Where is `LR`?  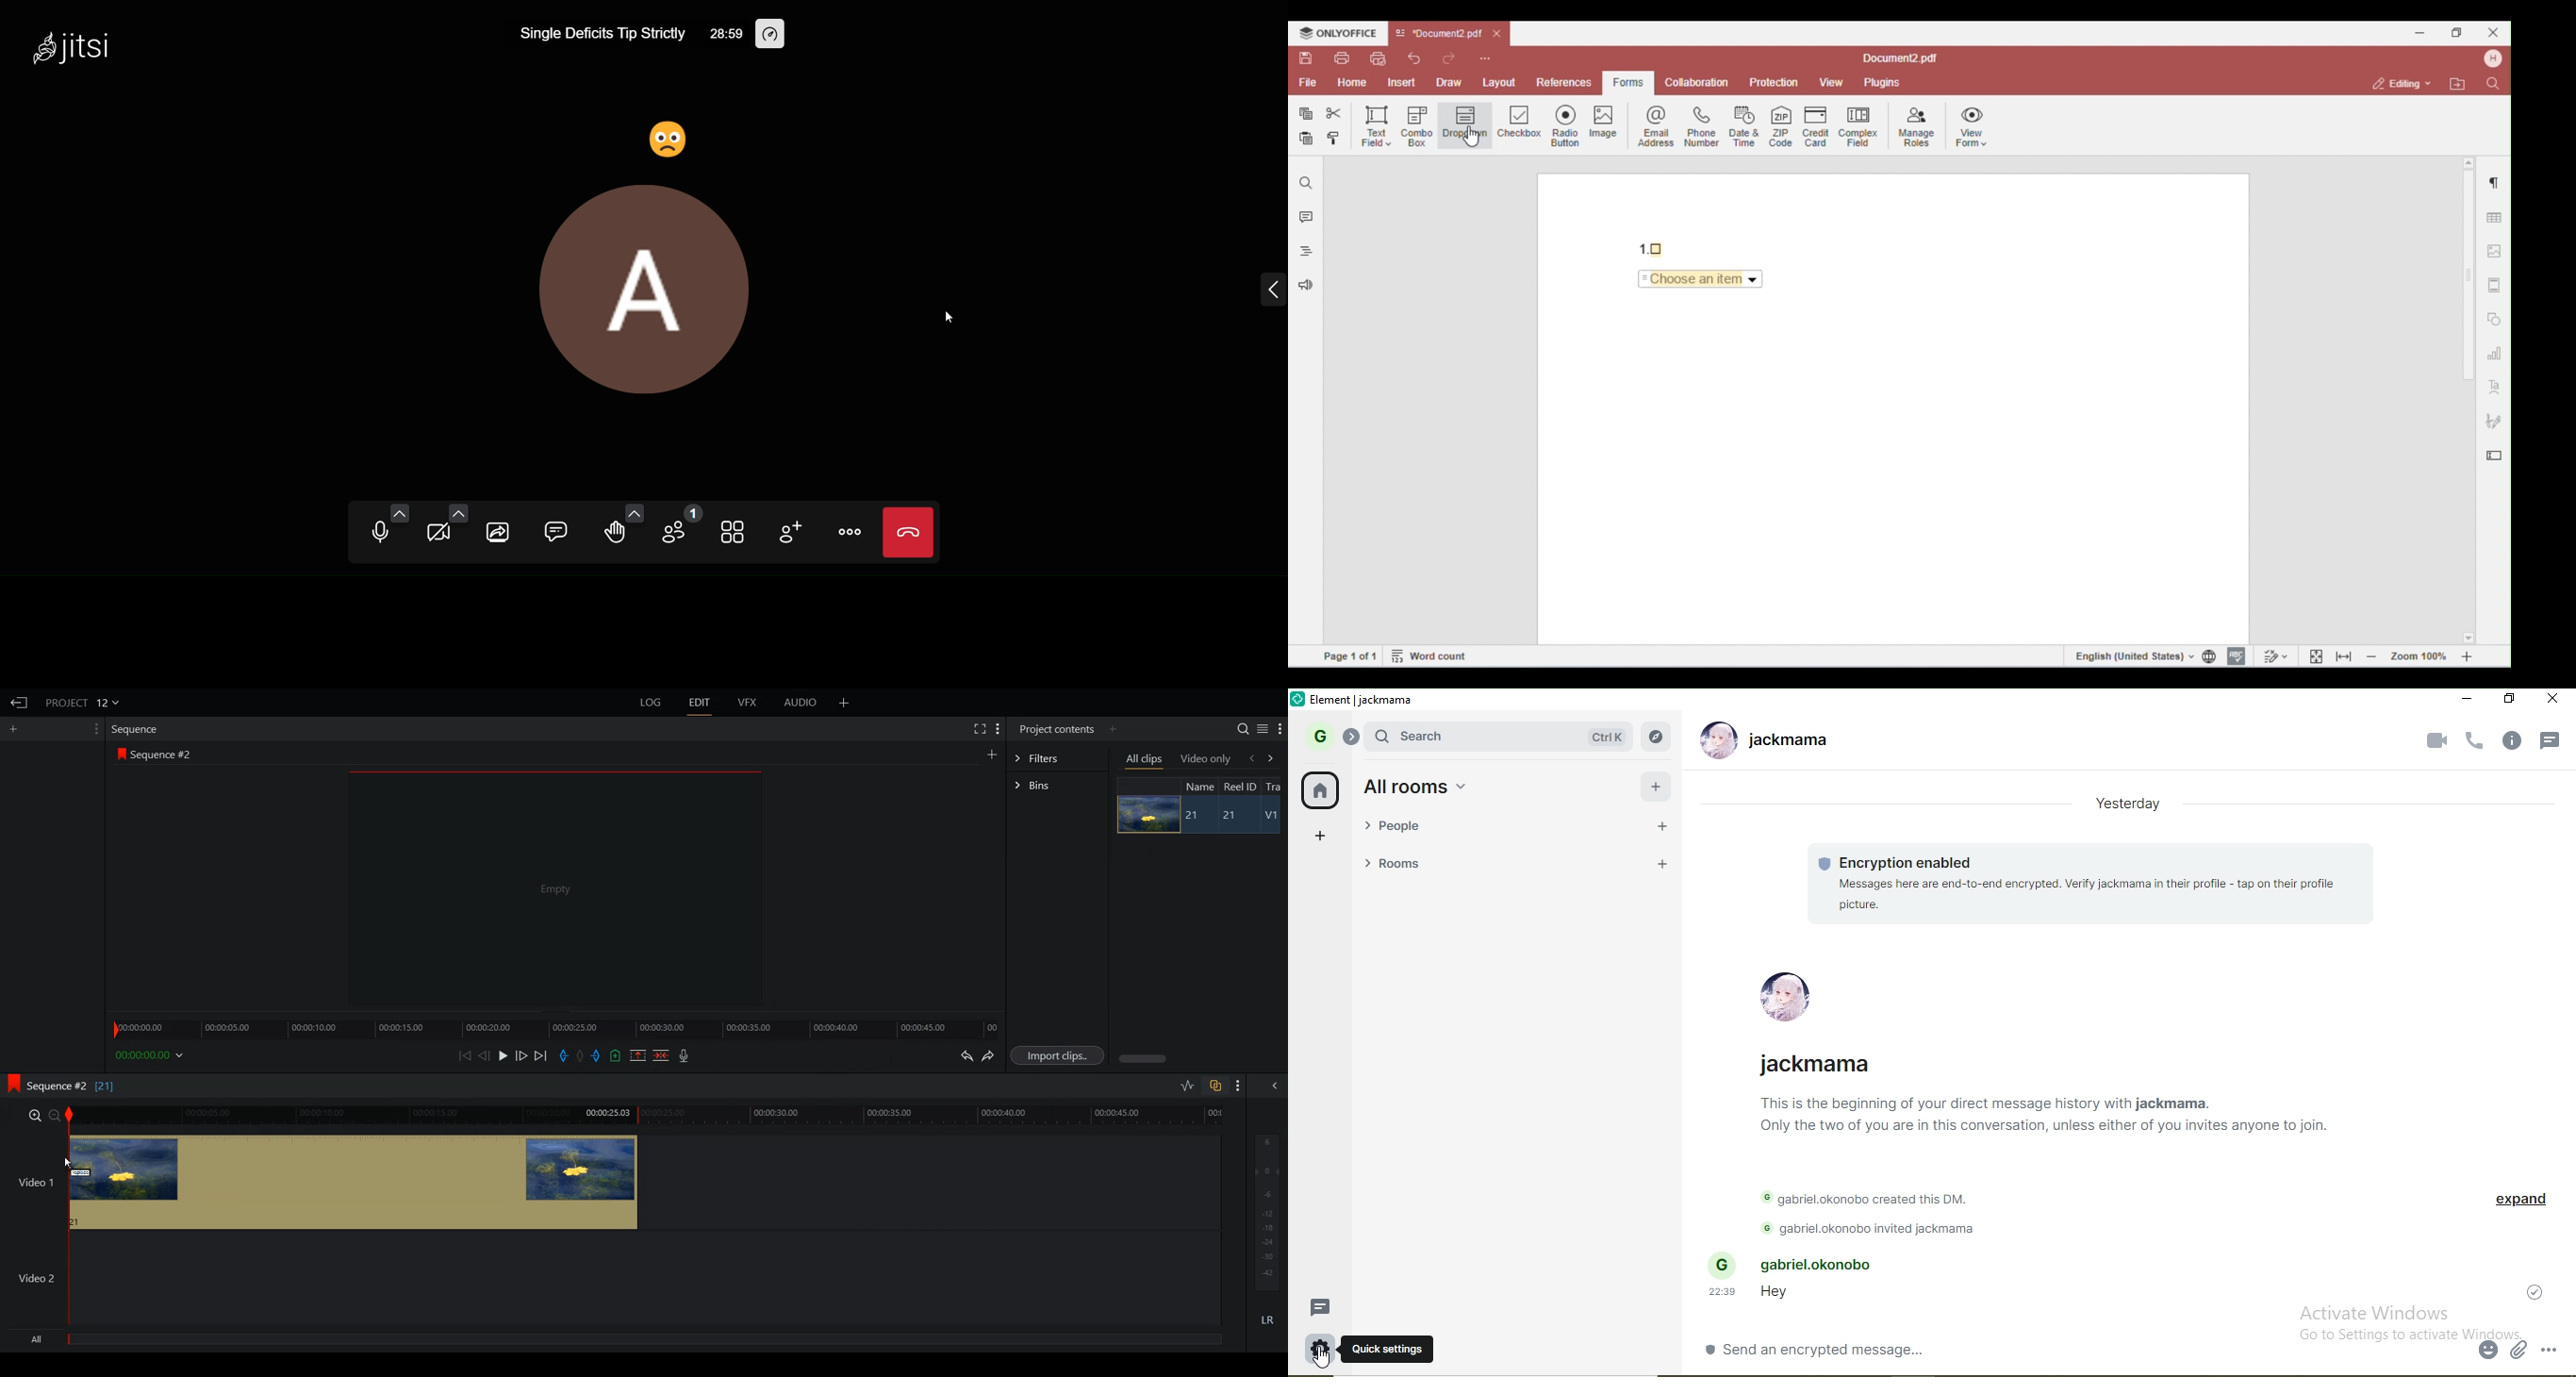
LR is located at coordinates (1268, 1318).